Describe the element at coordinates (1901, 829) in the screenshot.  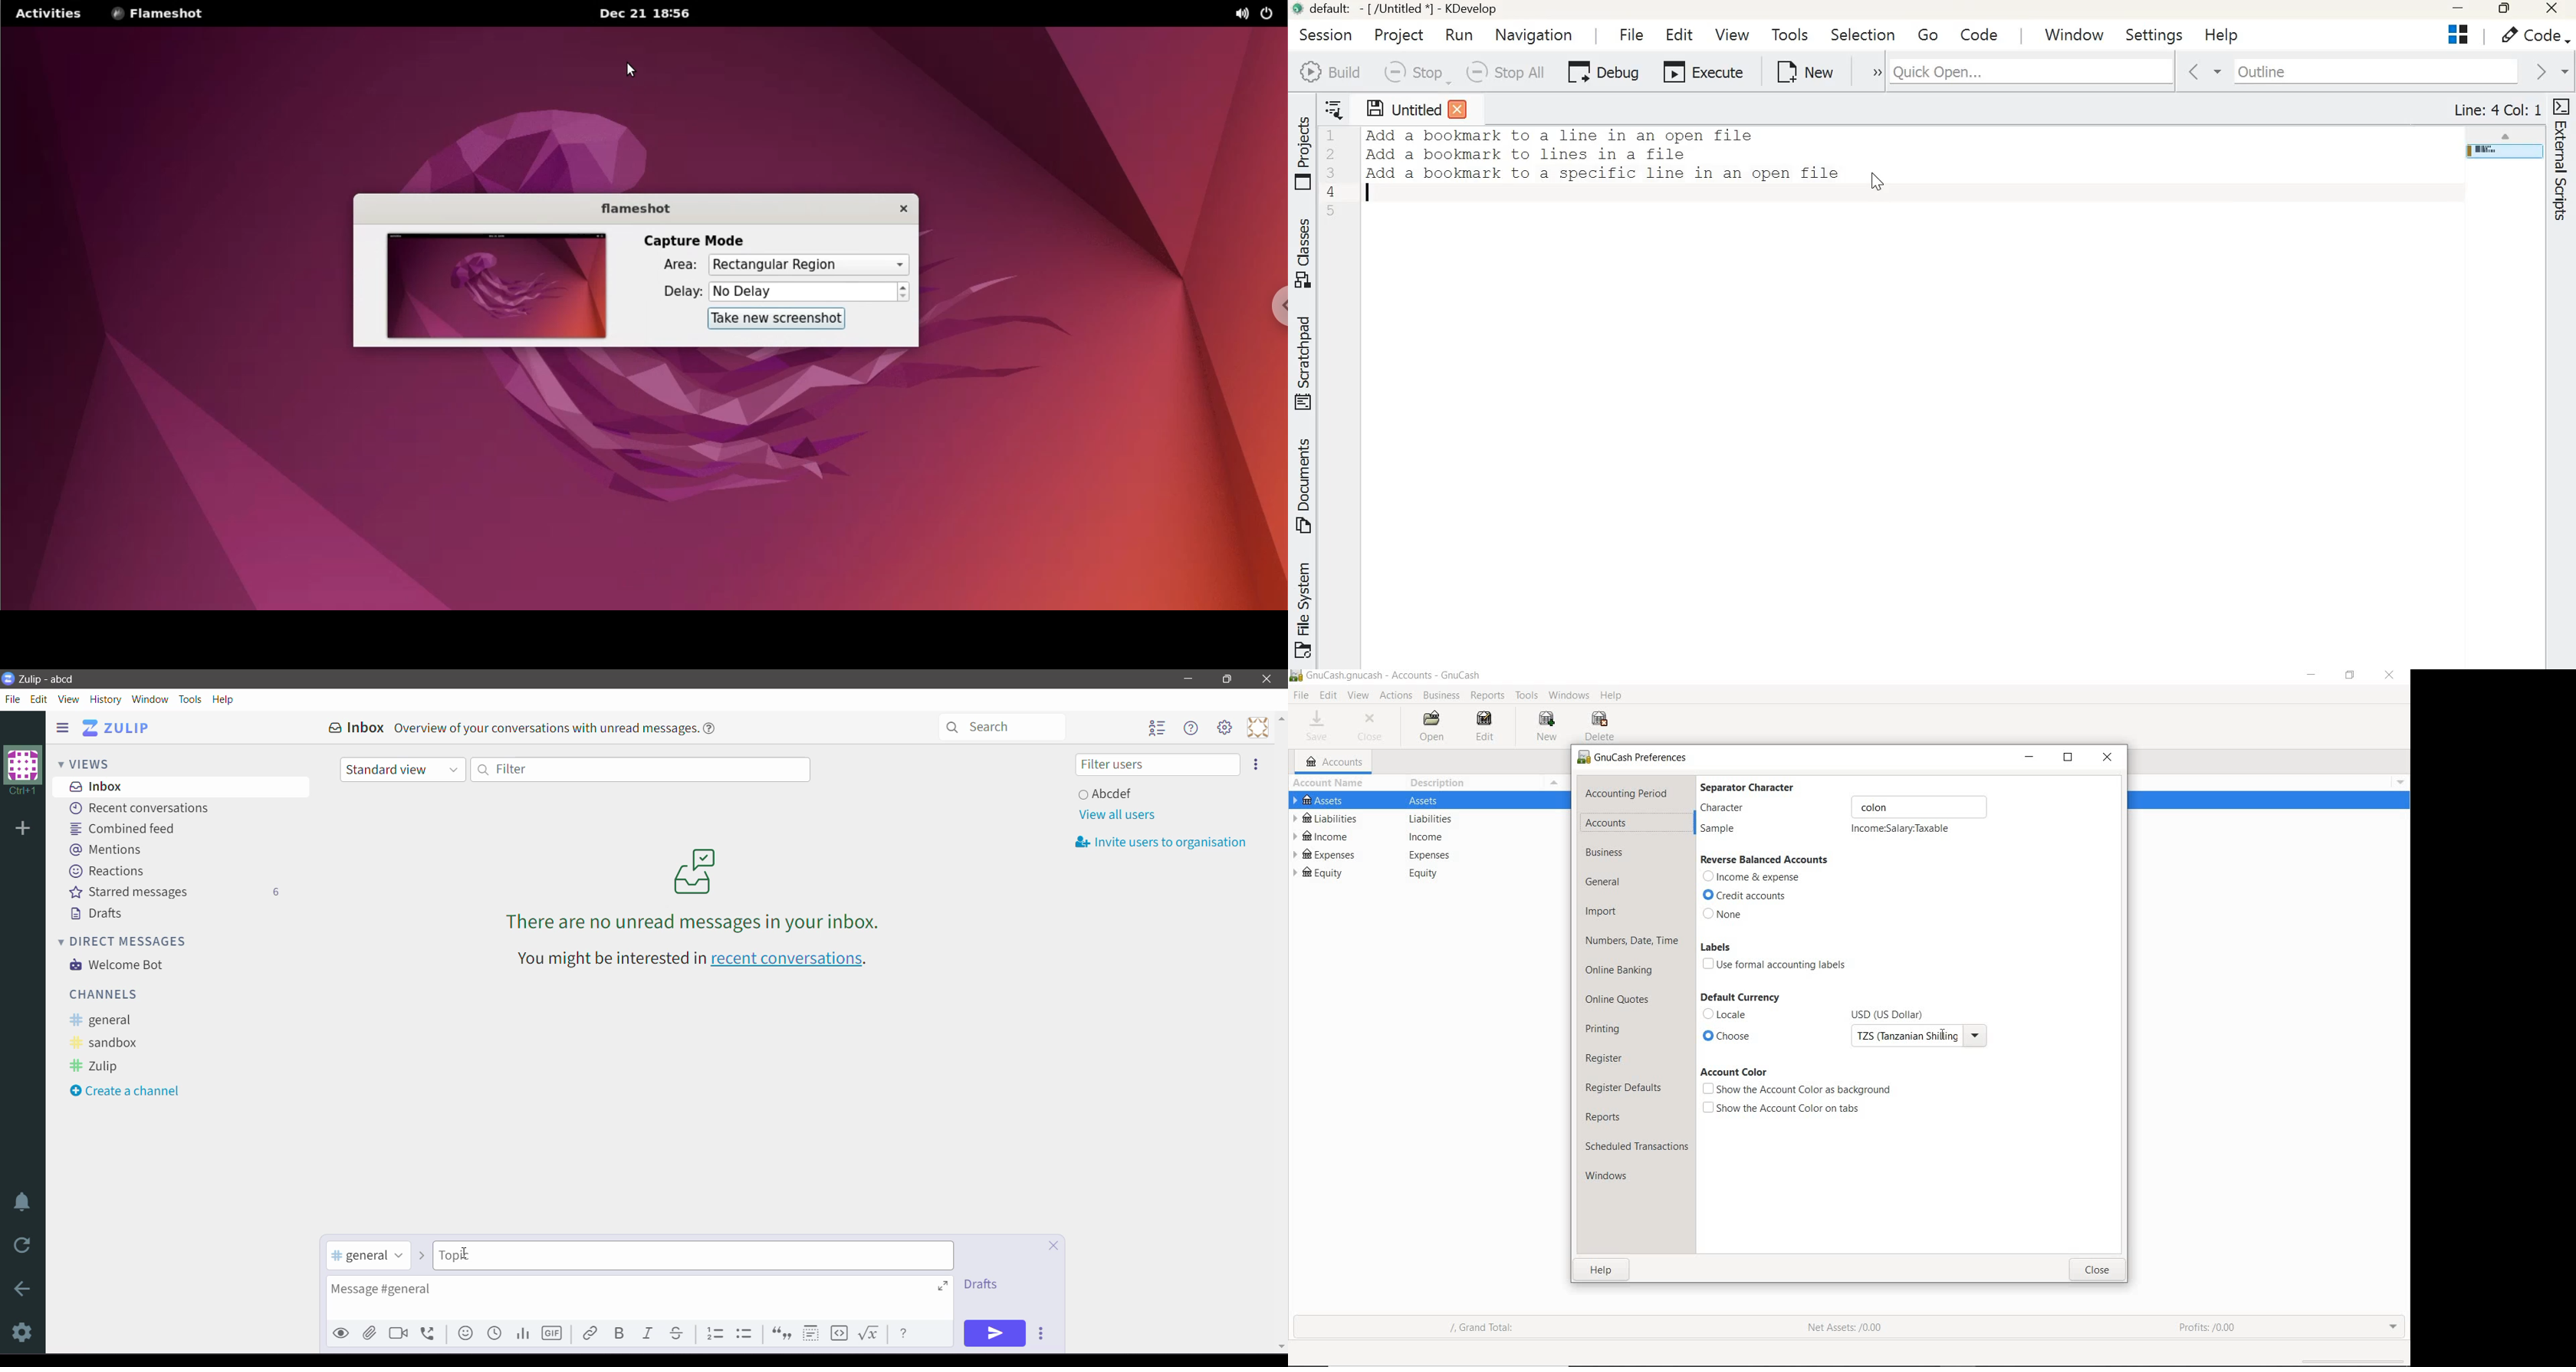
I see `incomeSalary:Taxable` at that location.